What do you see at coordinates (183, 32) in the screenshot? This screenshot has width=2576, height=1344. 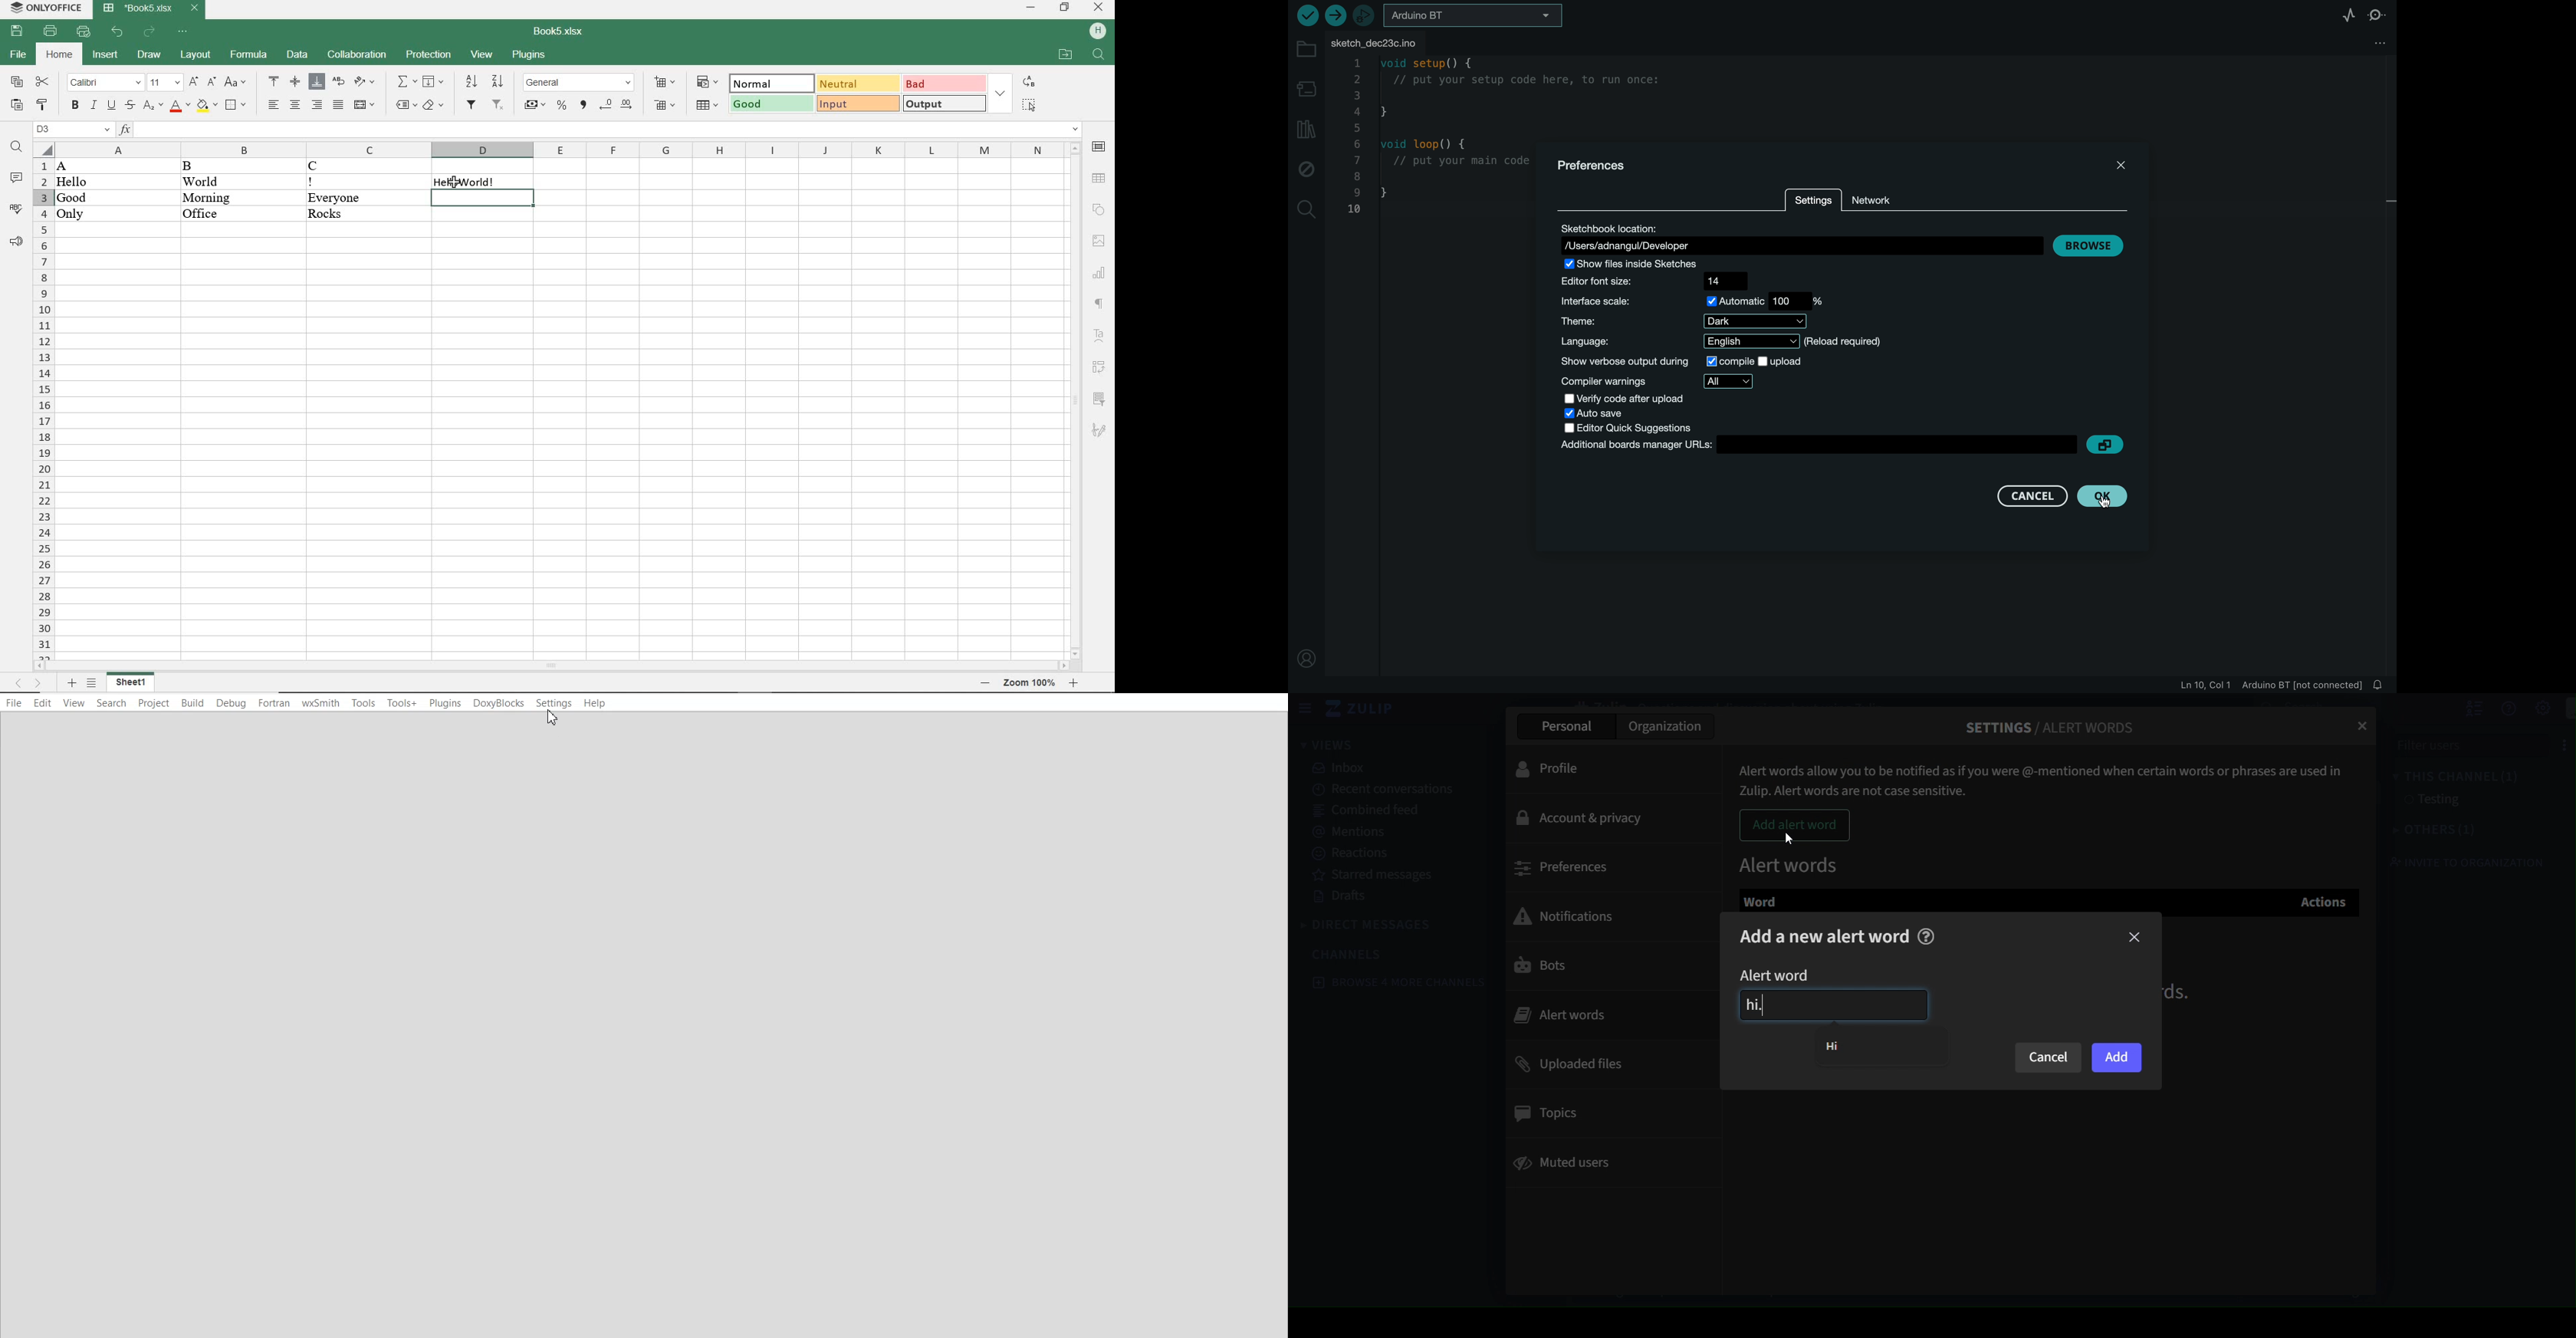 I see `CUSTOMIZE QUICK ACCESS TOOLBAR` at bounding box center [183, 32].